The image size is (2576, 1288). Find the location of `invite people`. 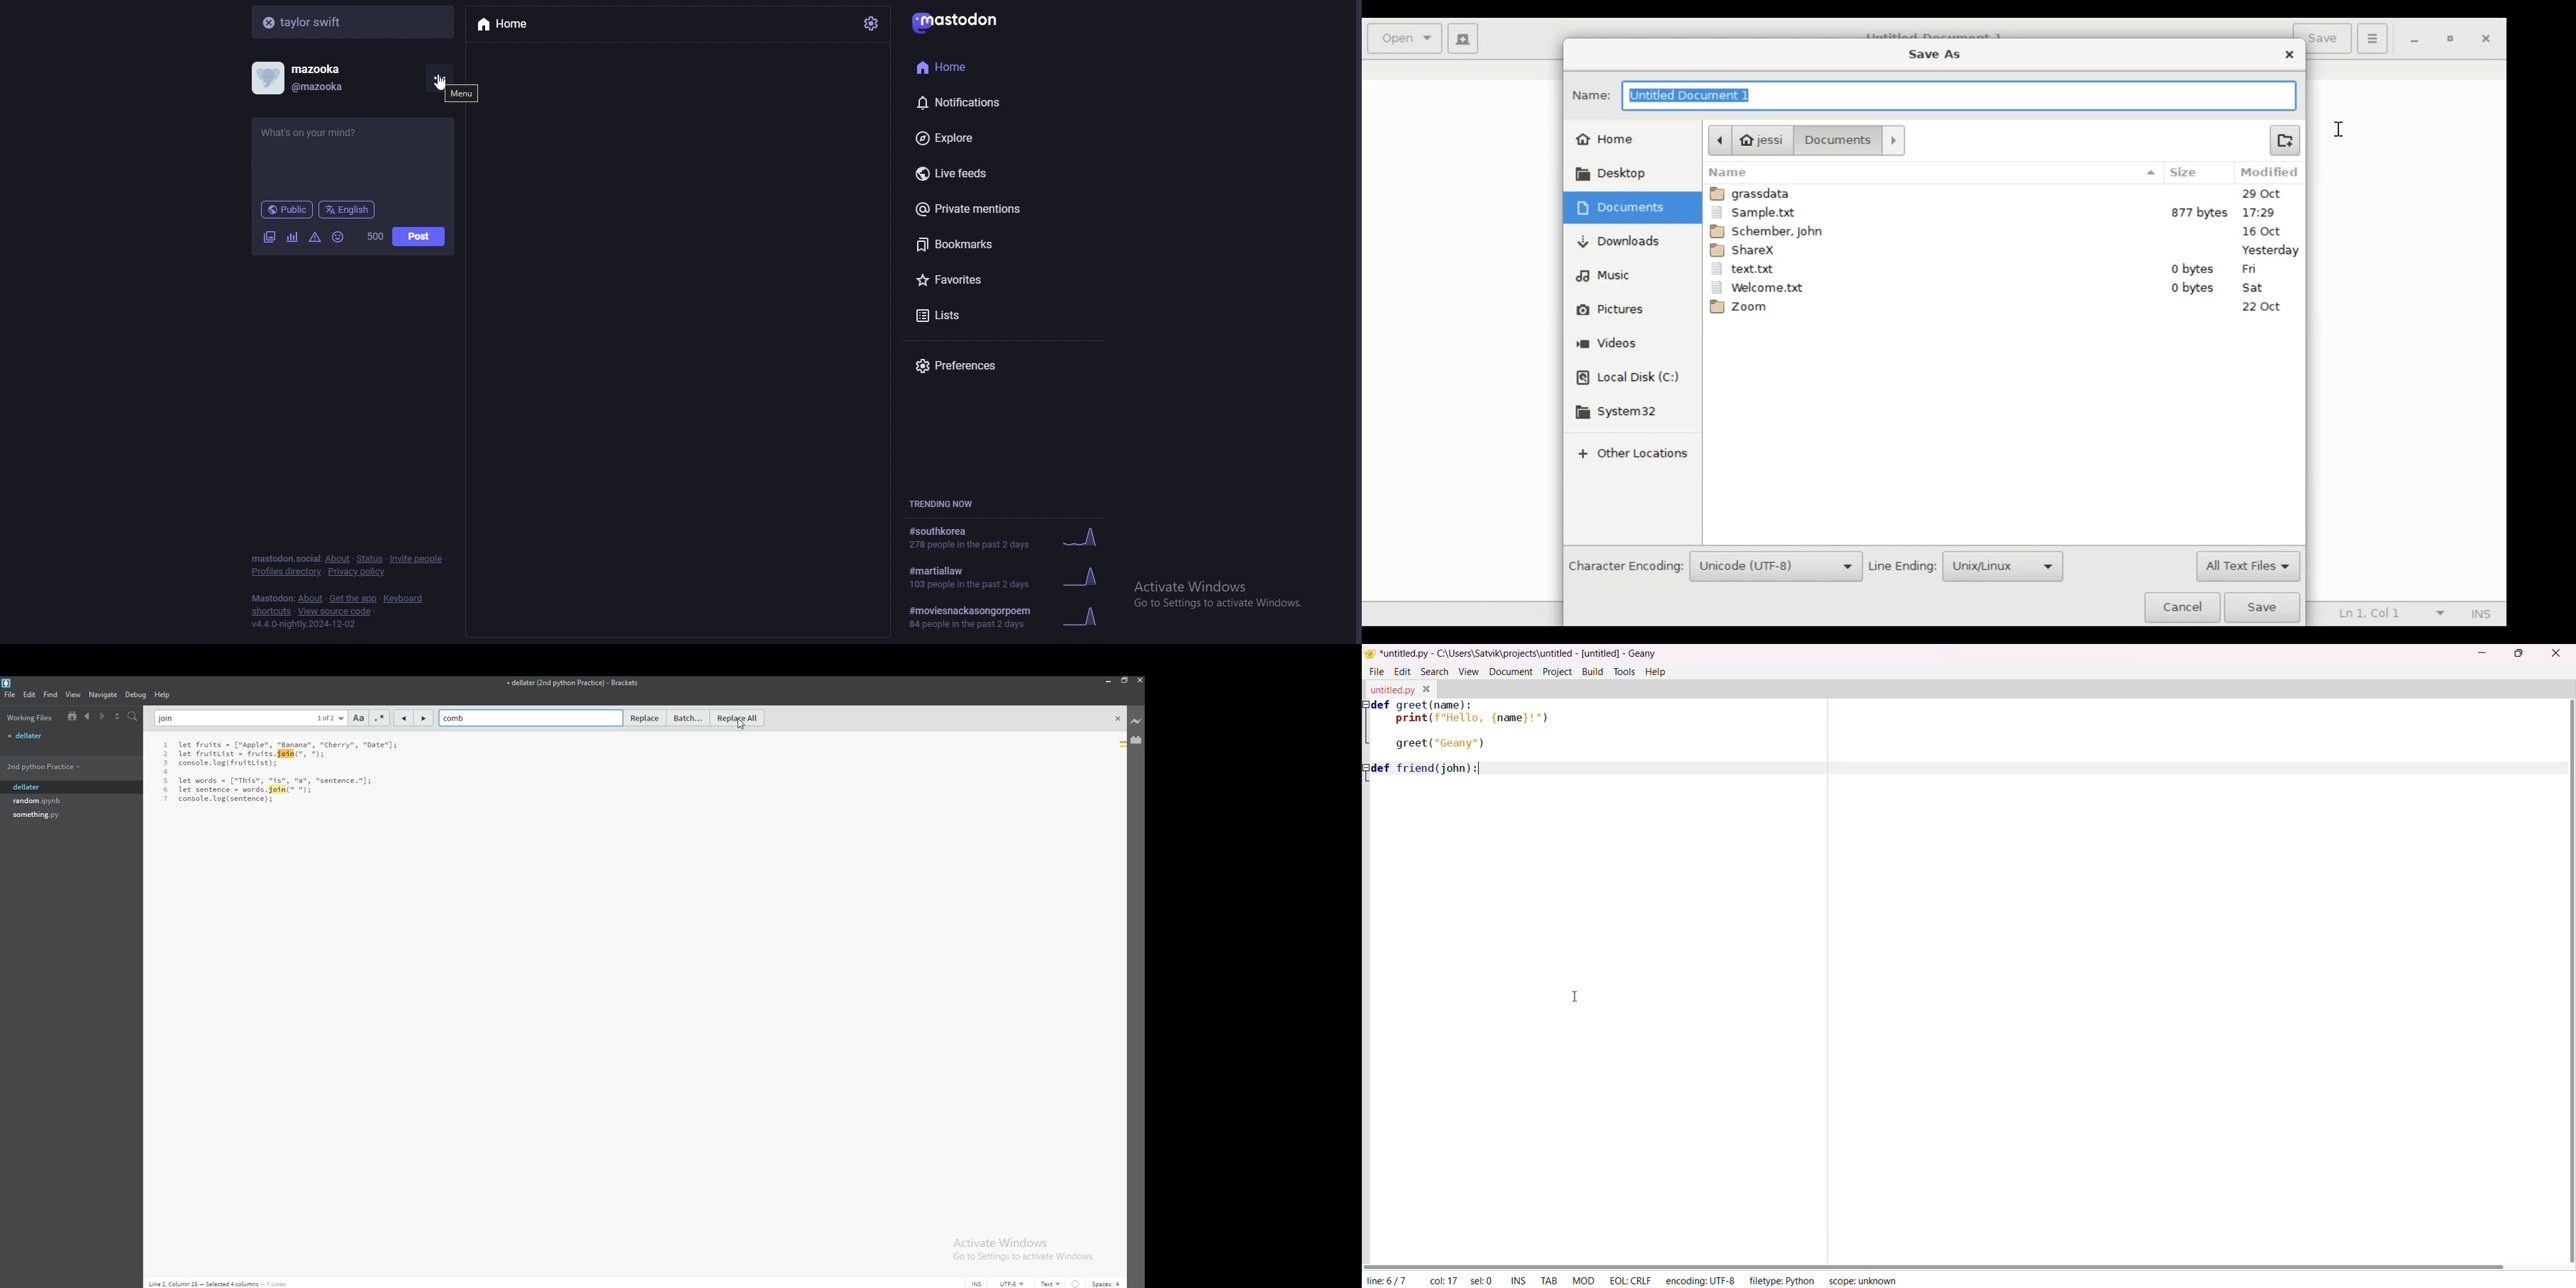

invite people is located at coordinates (419, 560).